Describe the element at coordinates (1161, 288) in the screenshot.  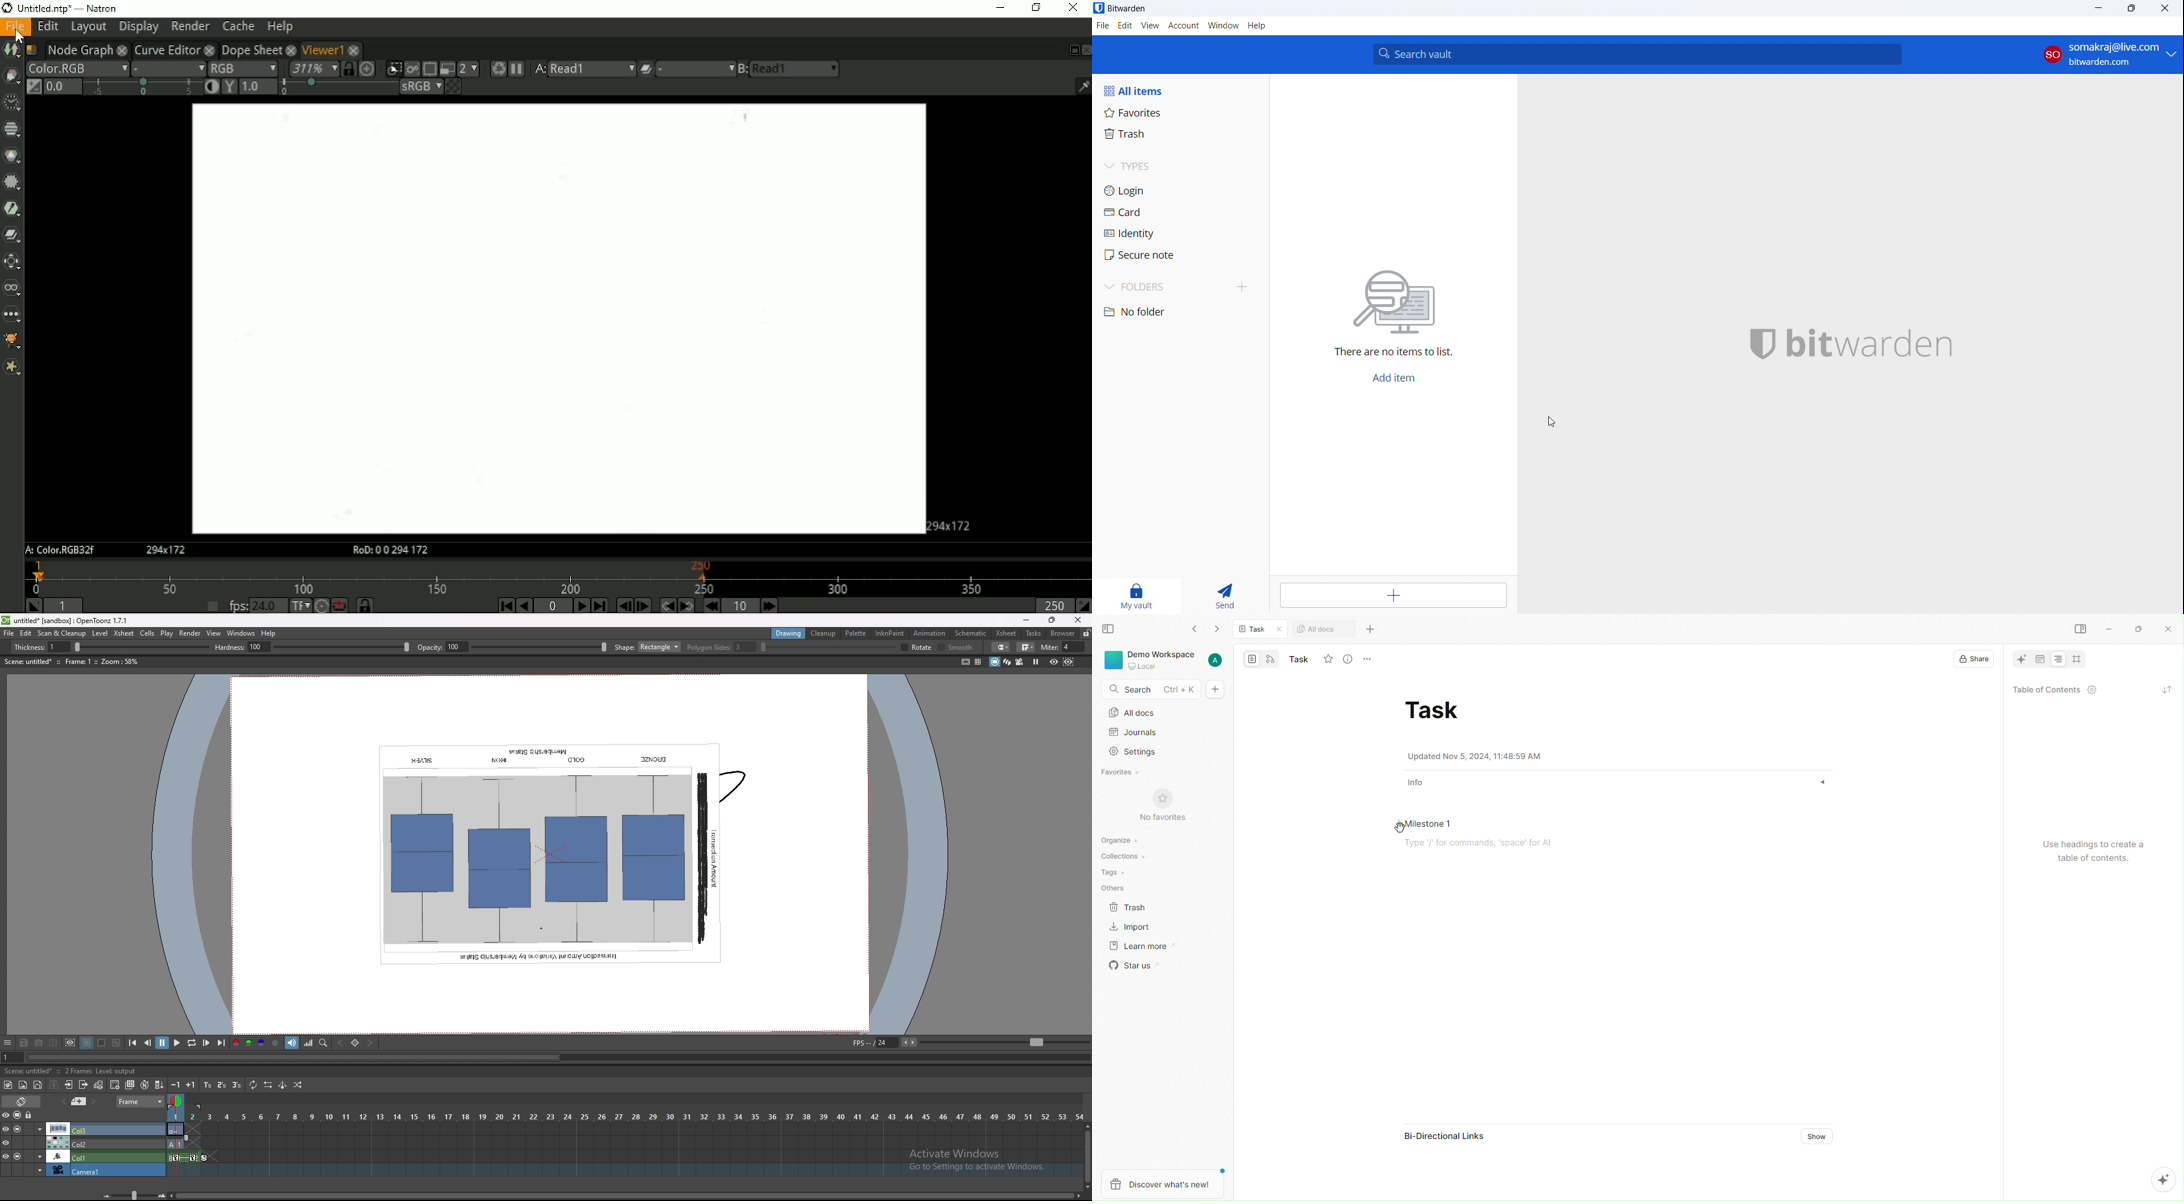
I see `folders` at that location.